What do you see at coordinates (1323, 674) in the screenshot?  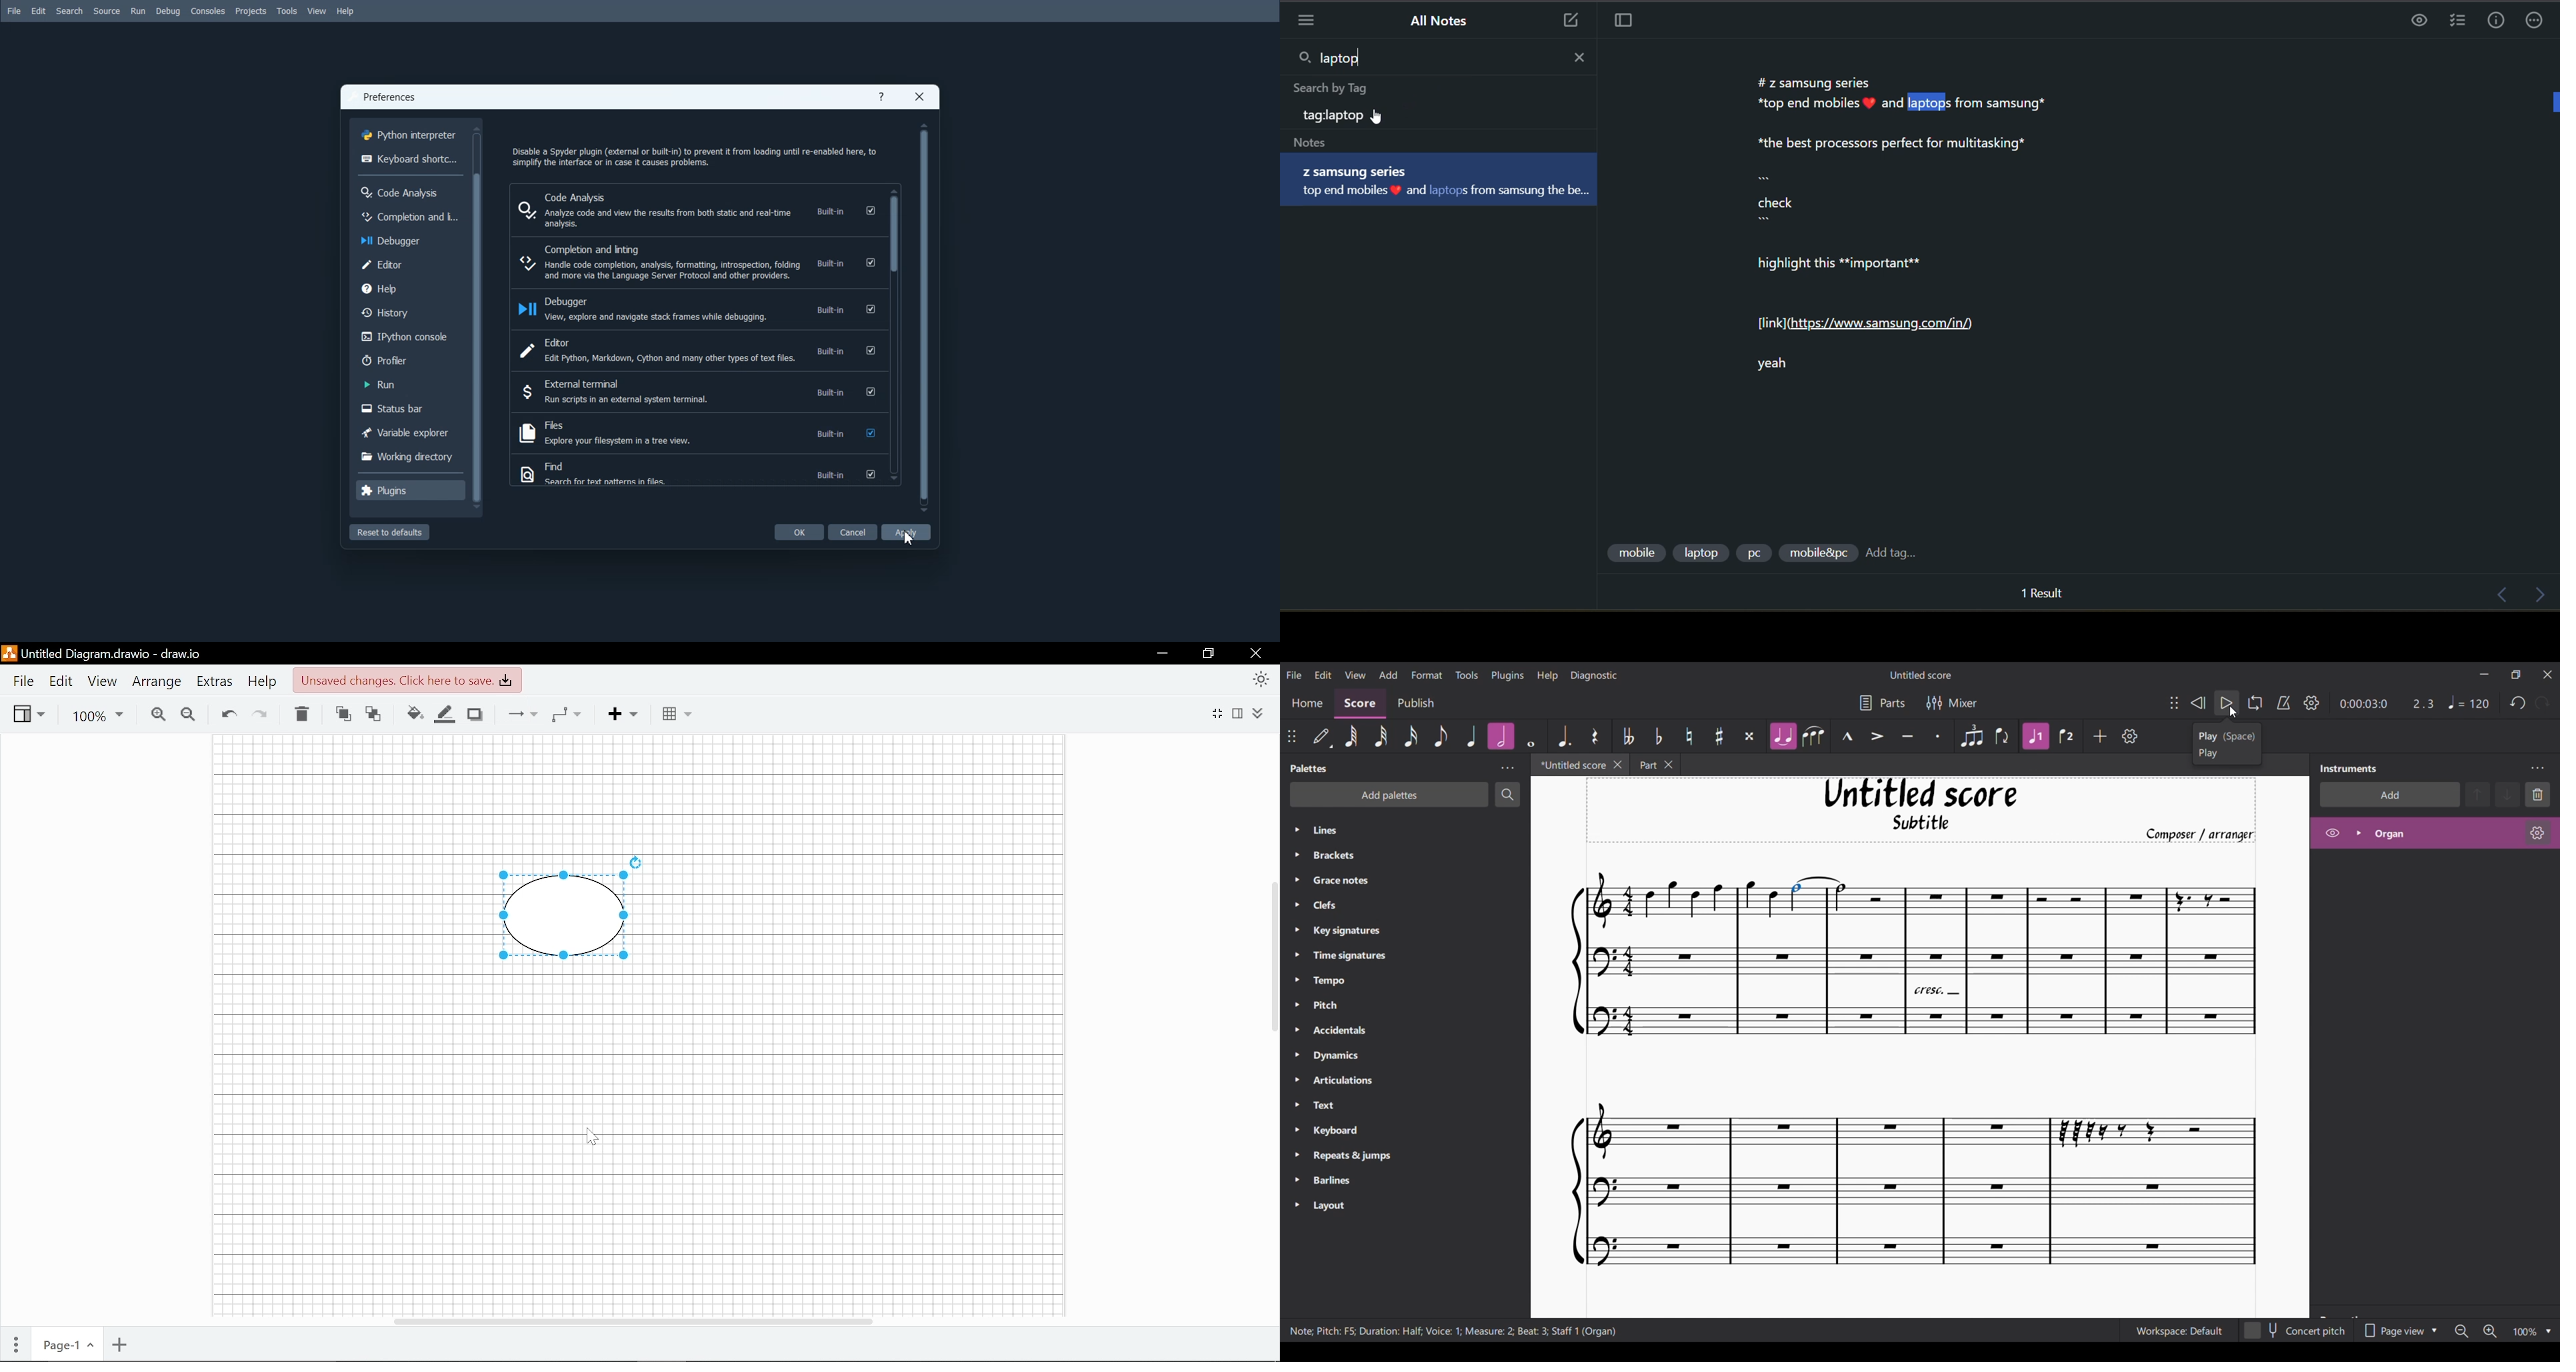 I see `Edit menu` at bounding box center [1323, 674].